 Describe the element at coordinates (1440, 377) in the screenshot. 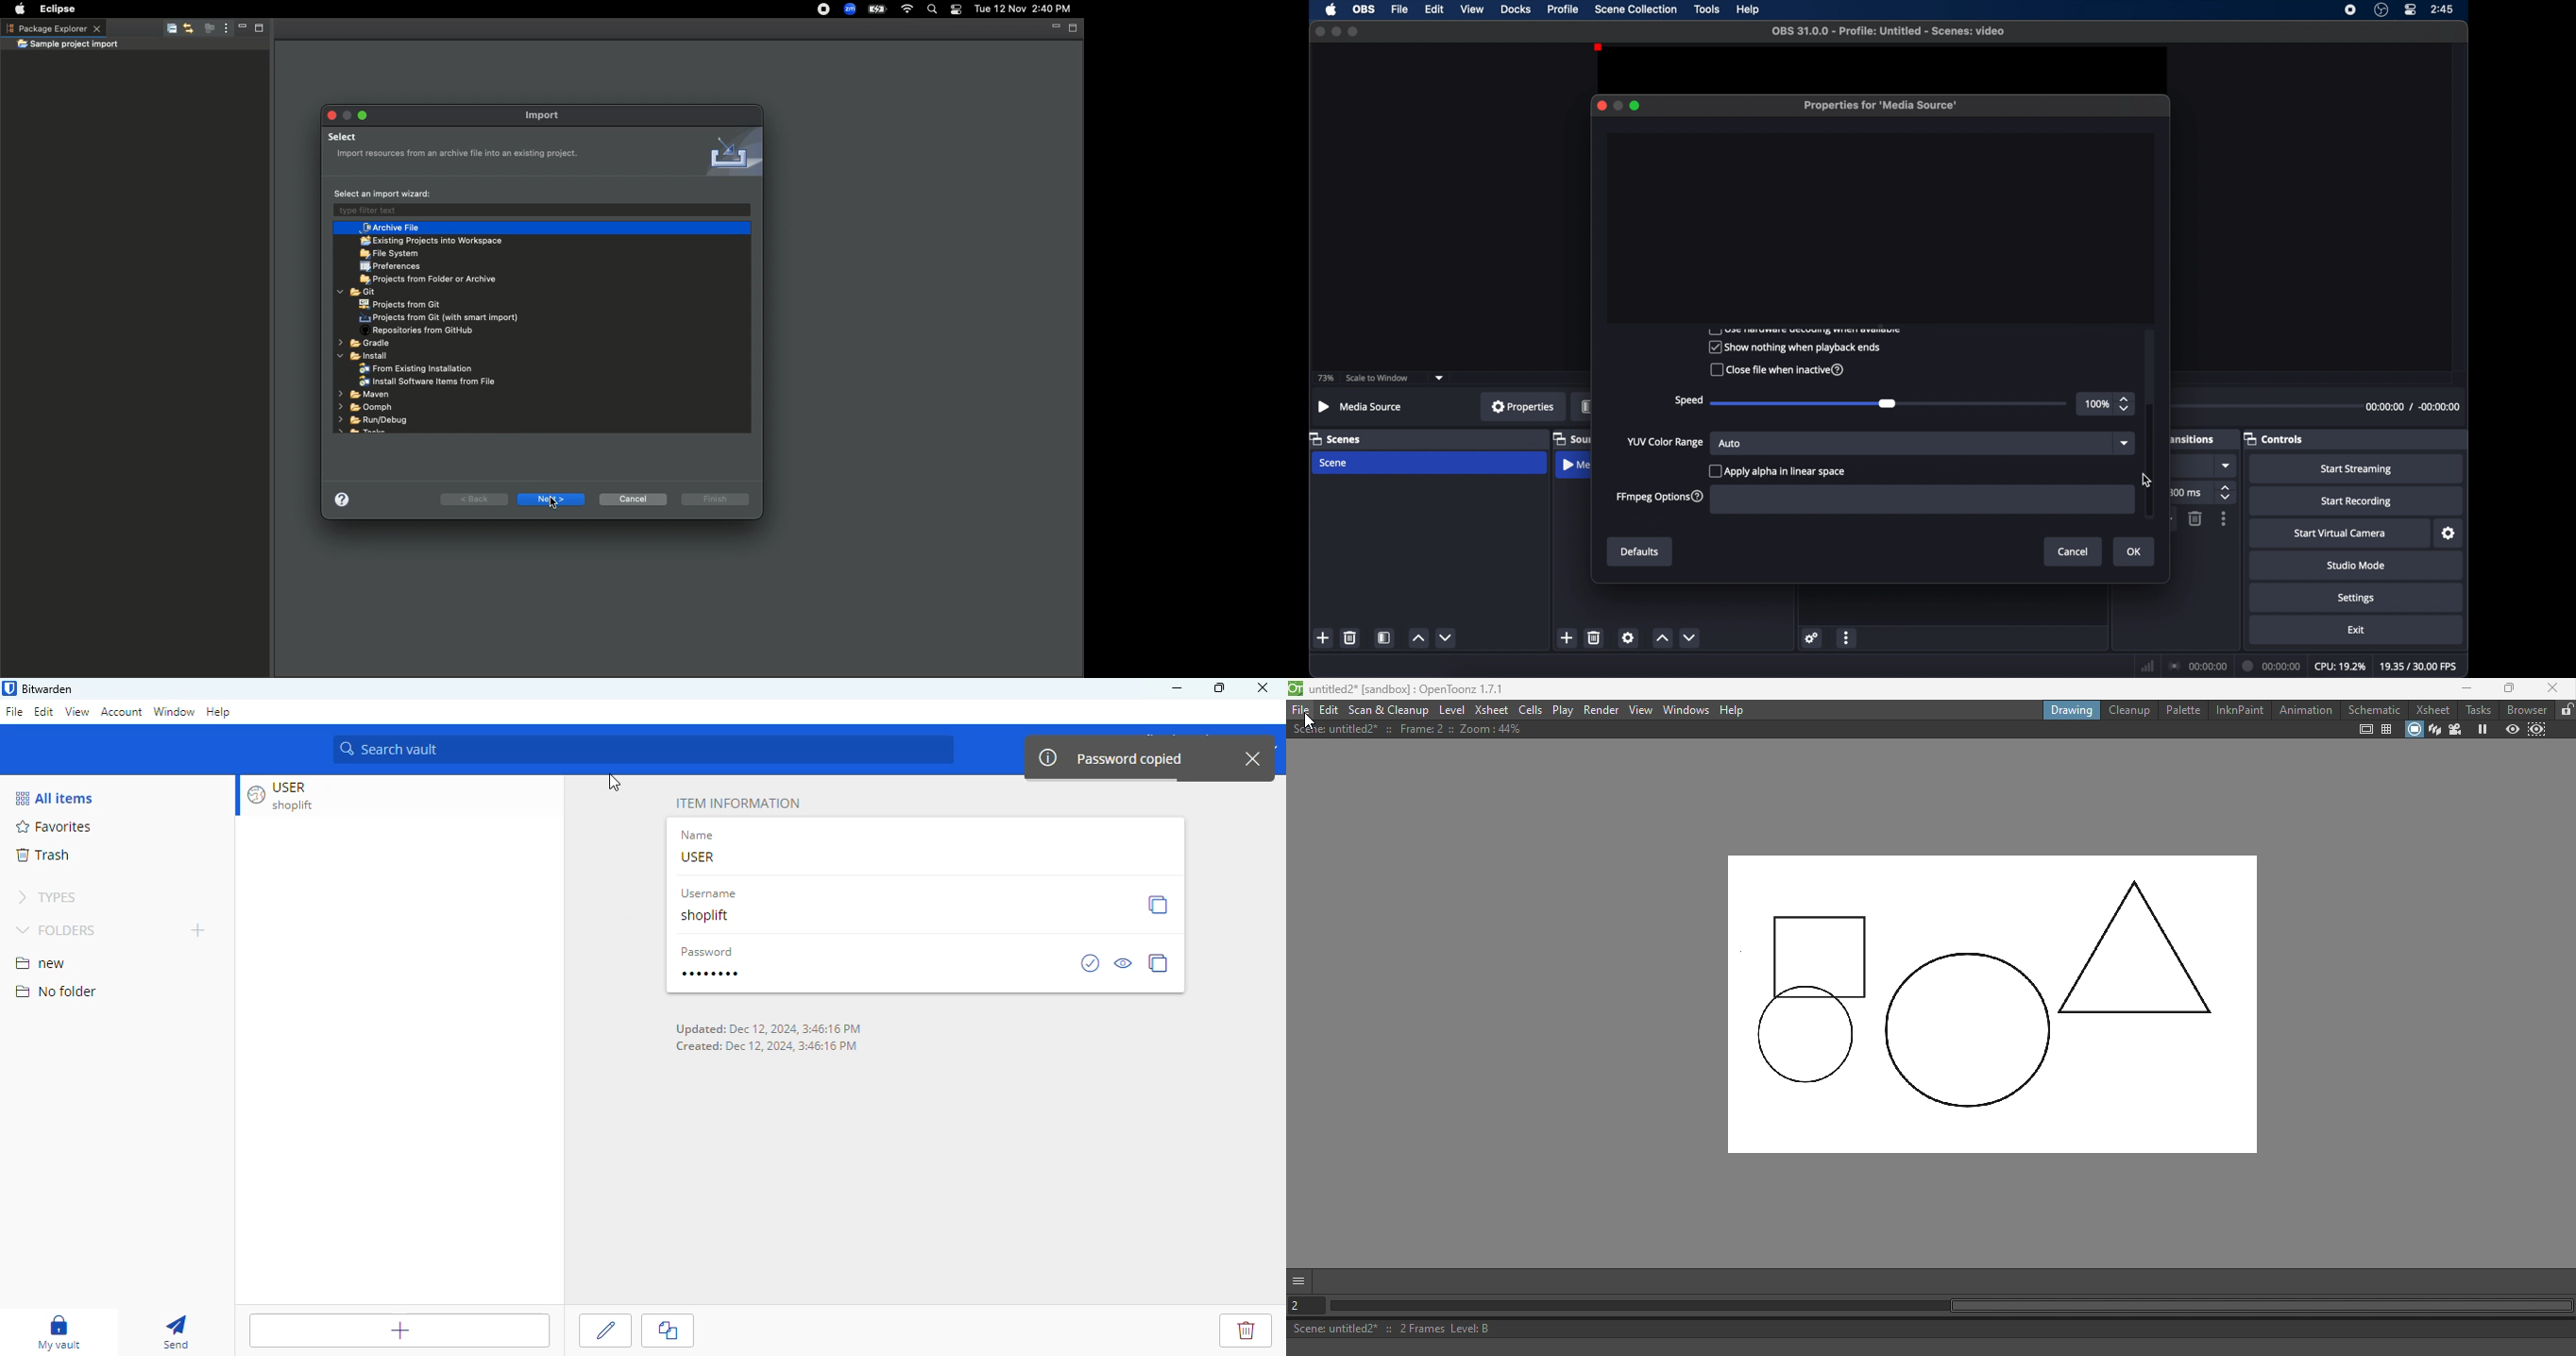

I see `dropdown` at that location.